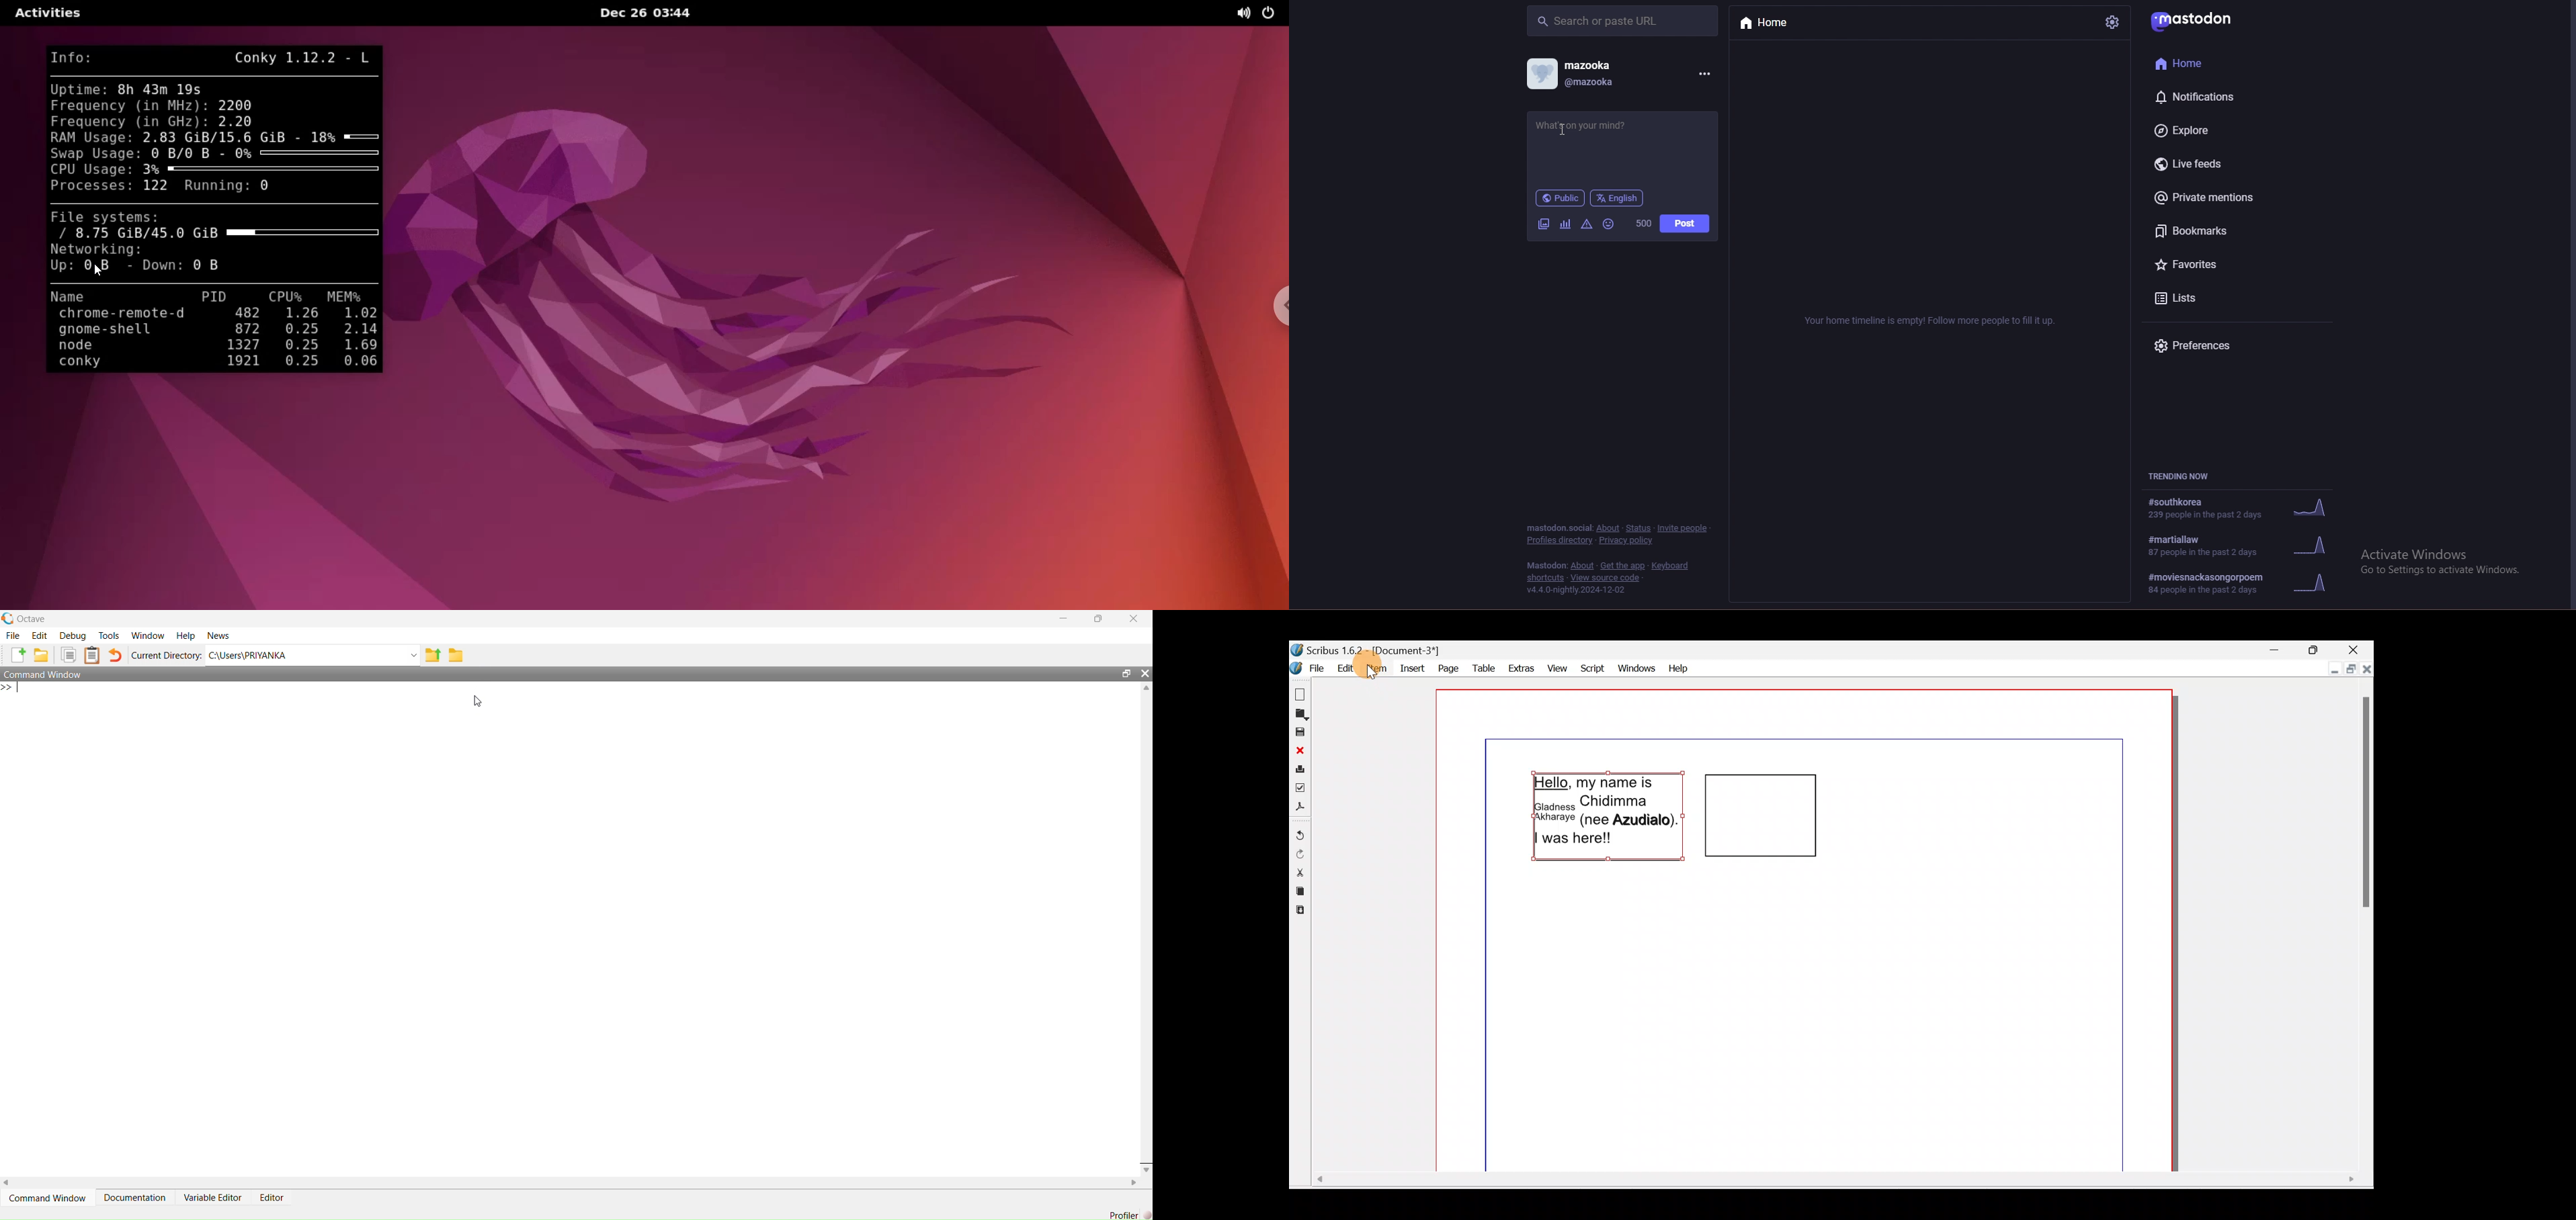 The image size is (2576, 1232). Describe the element at coordinates (1146, 672) in the screenshot. I see `Close` at that location.